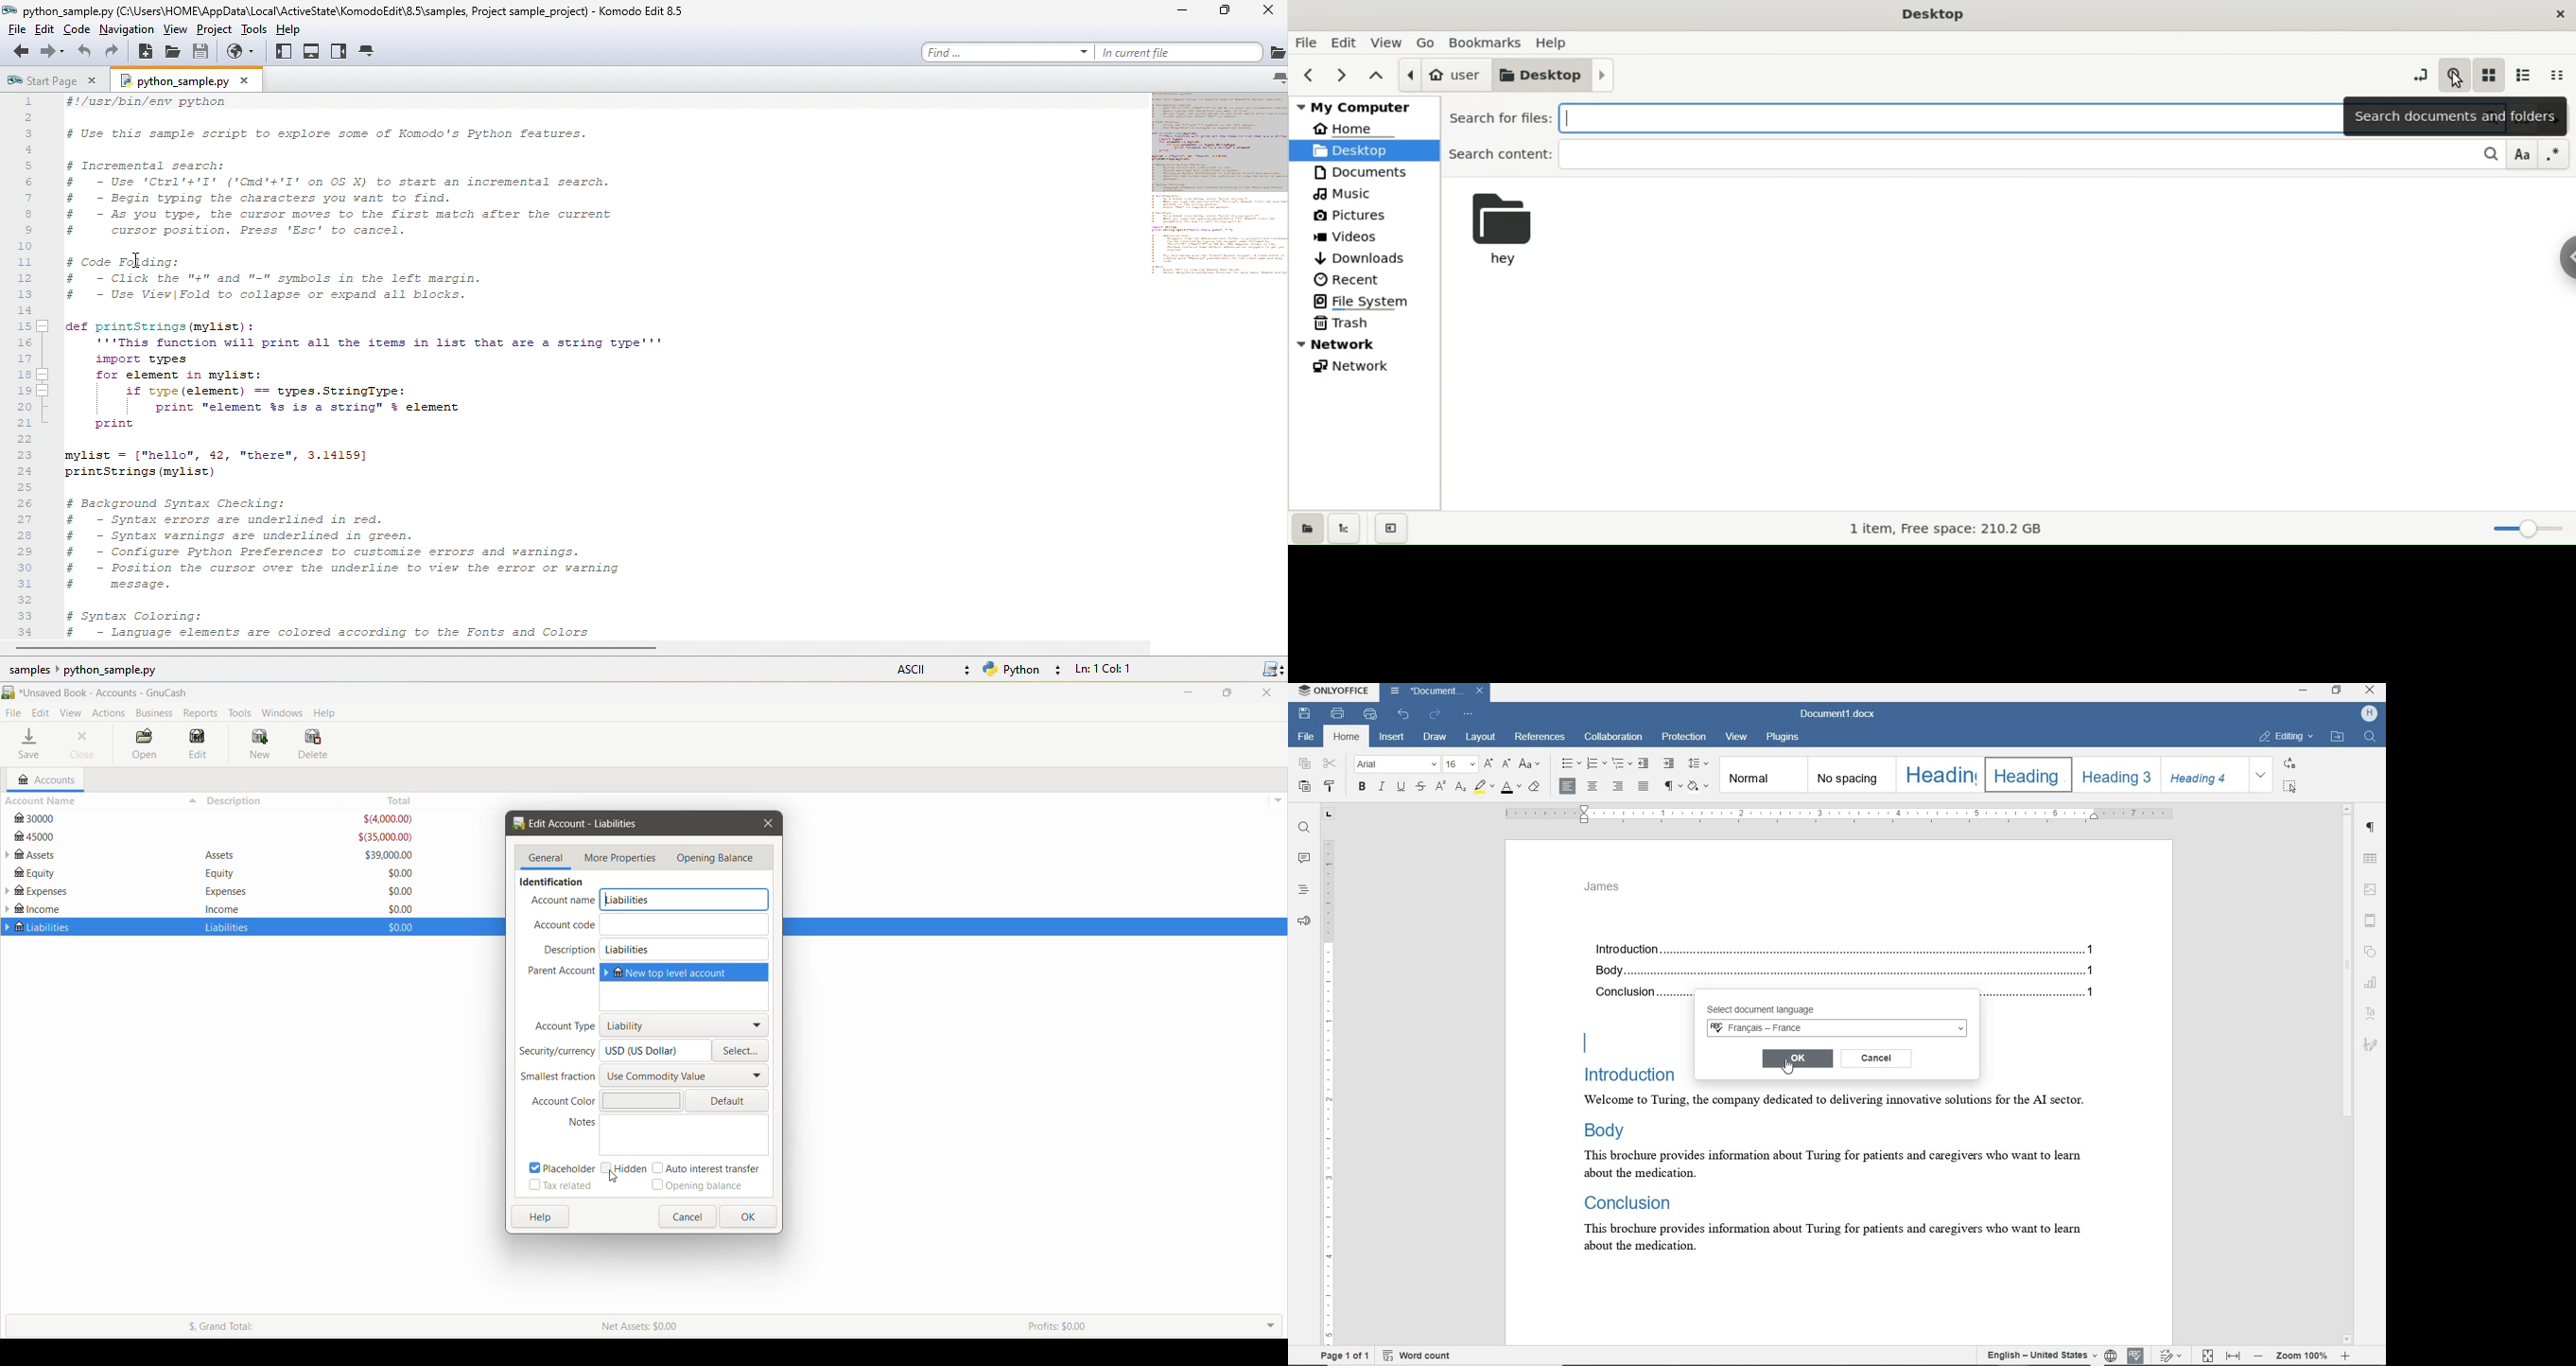  I want to click on options, so click(1276, 797).